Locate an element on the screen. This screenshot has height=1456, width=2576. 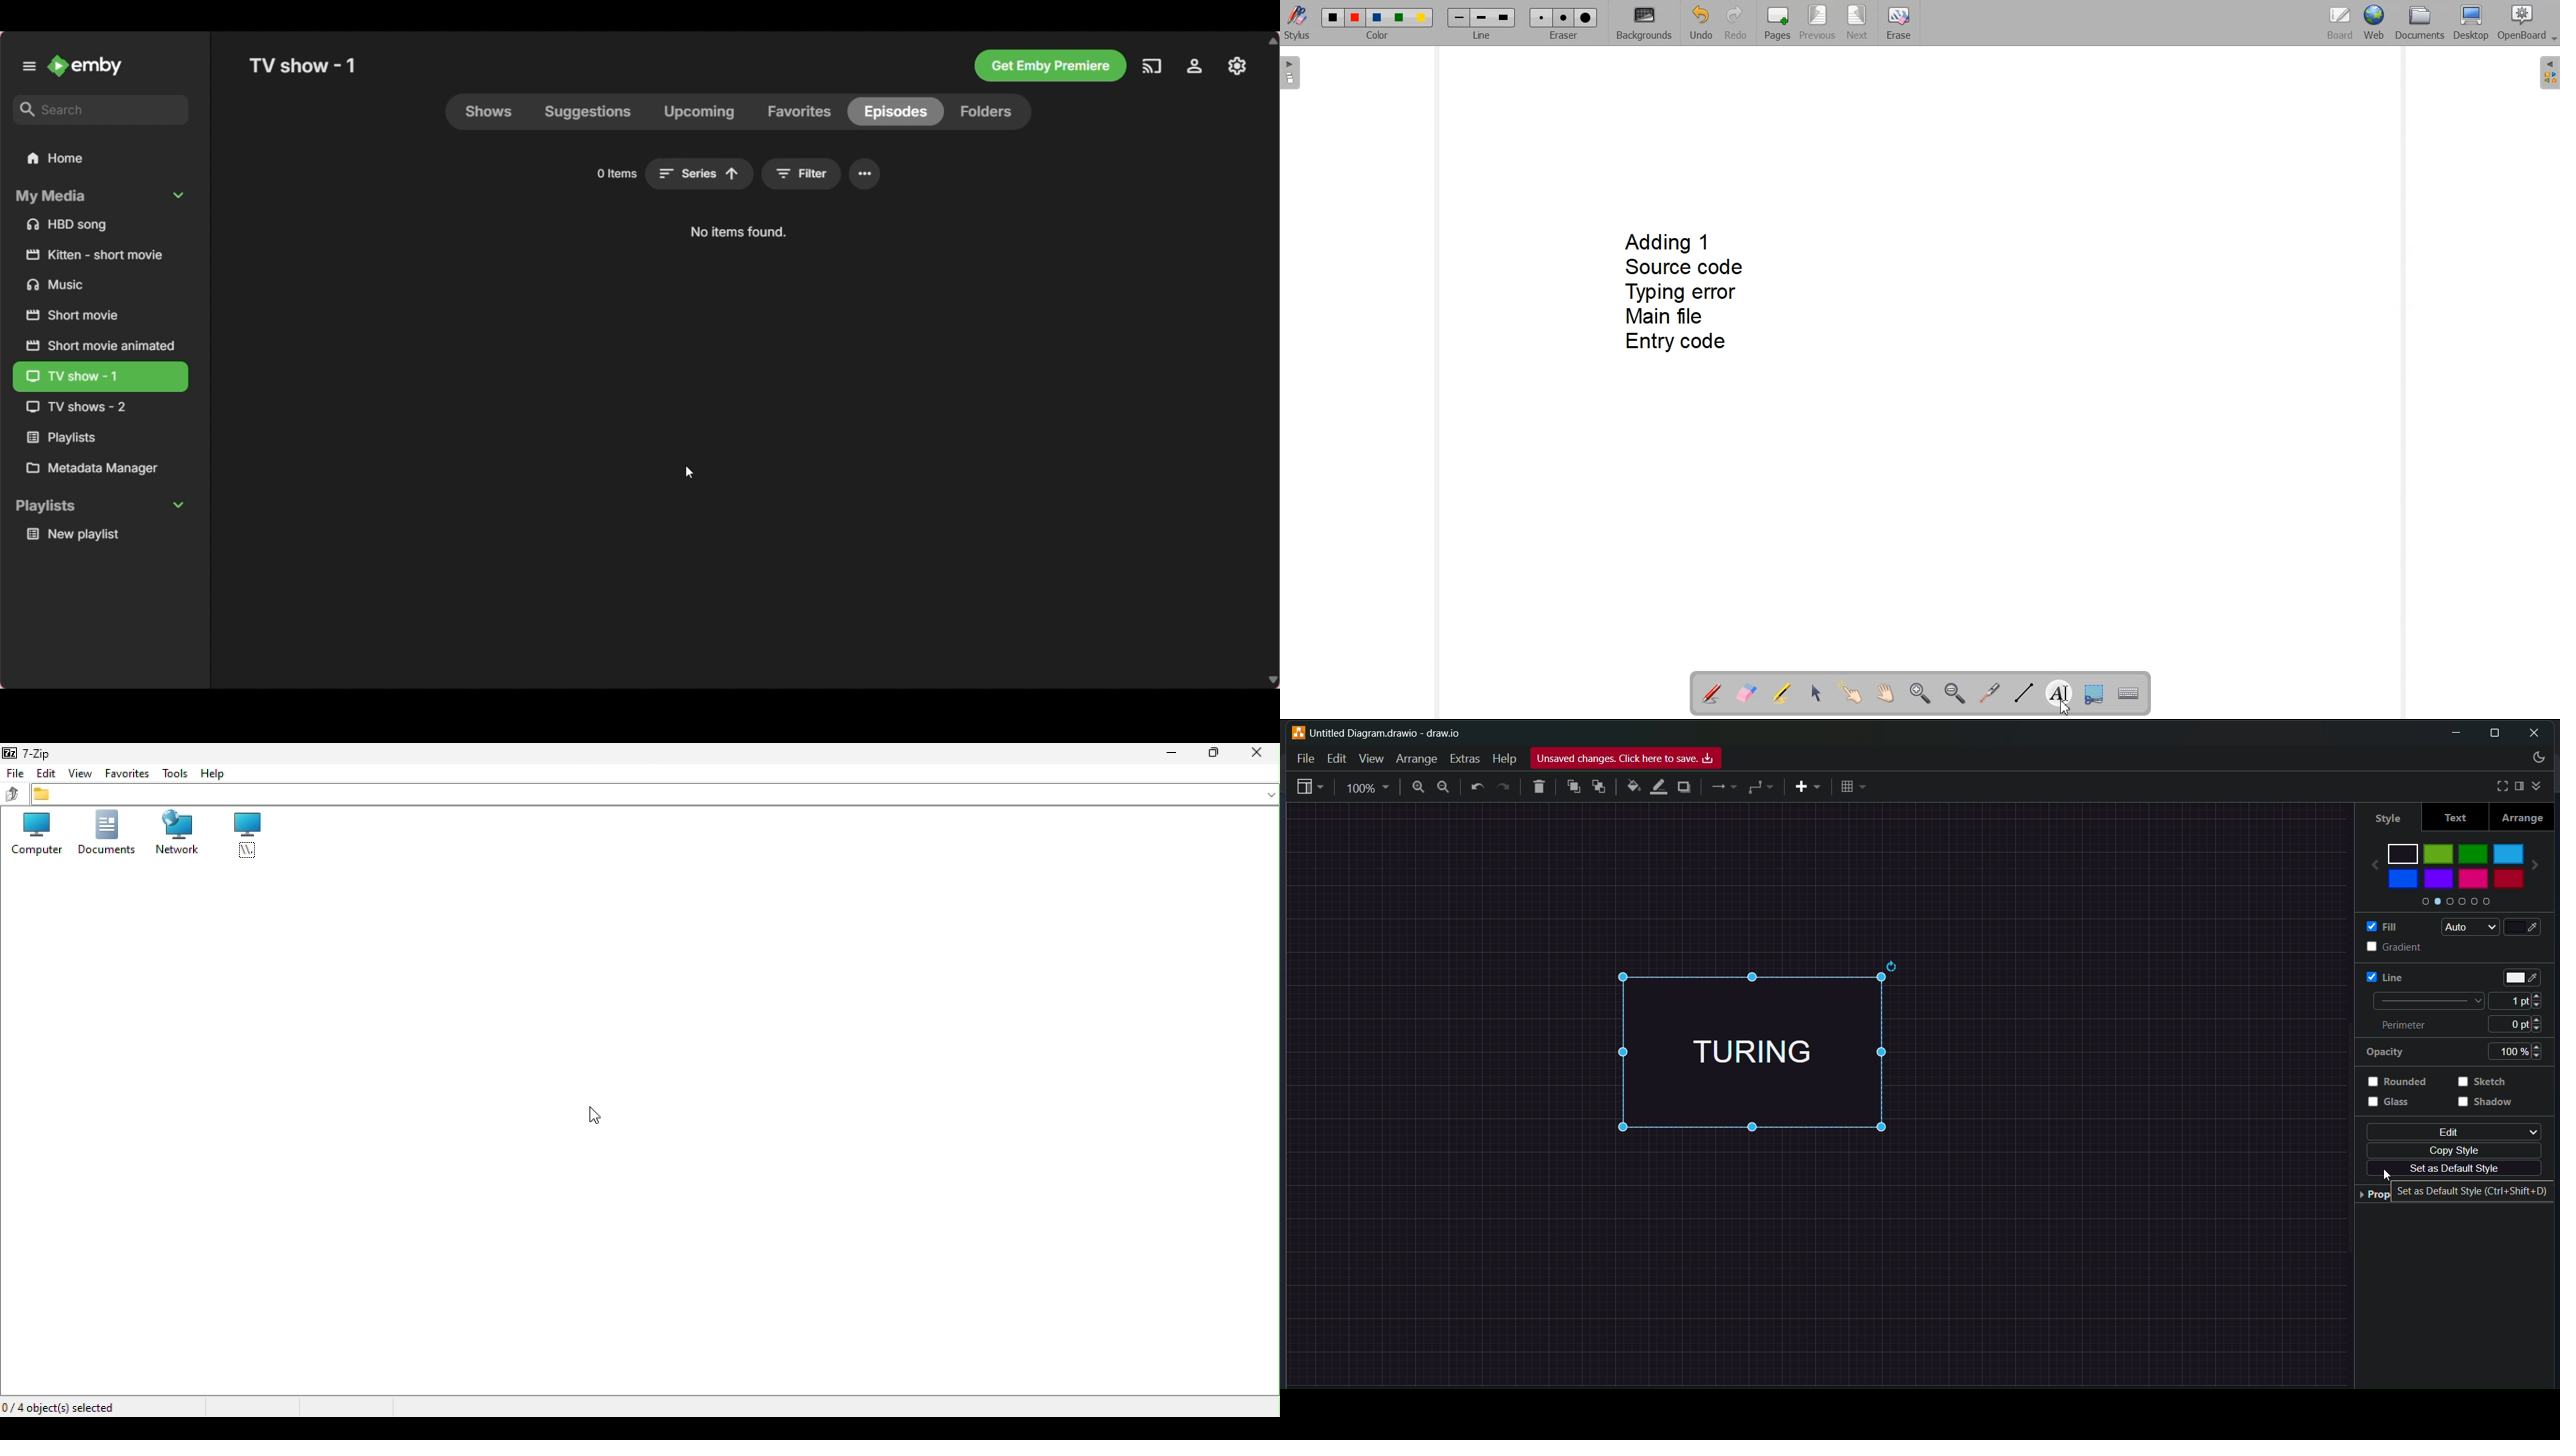
next is located at coordinates (2543, 861).